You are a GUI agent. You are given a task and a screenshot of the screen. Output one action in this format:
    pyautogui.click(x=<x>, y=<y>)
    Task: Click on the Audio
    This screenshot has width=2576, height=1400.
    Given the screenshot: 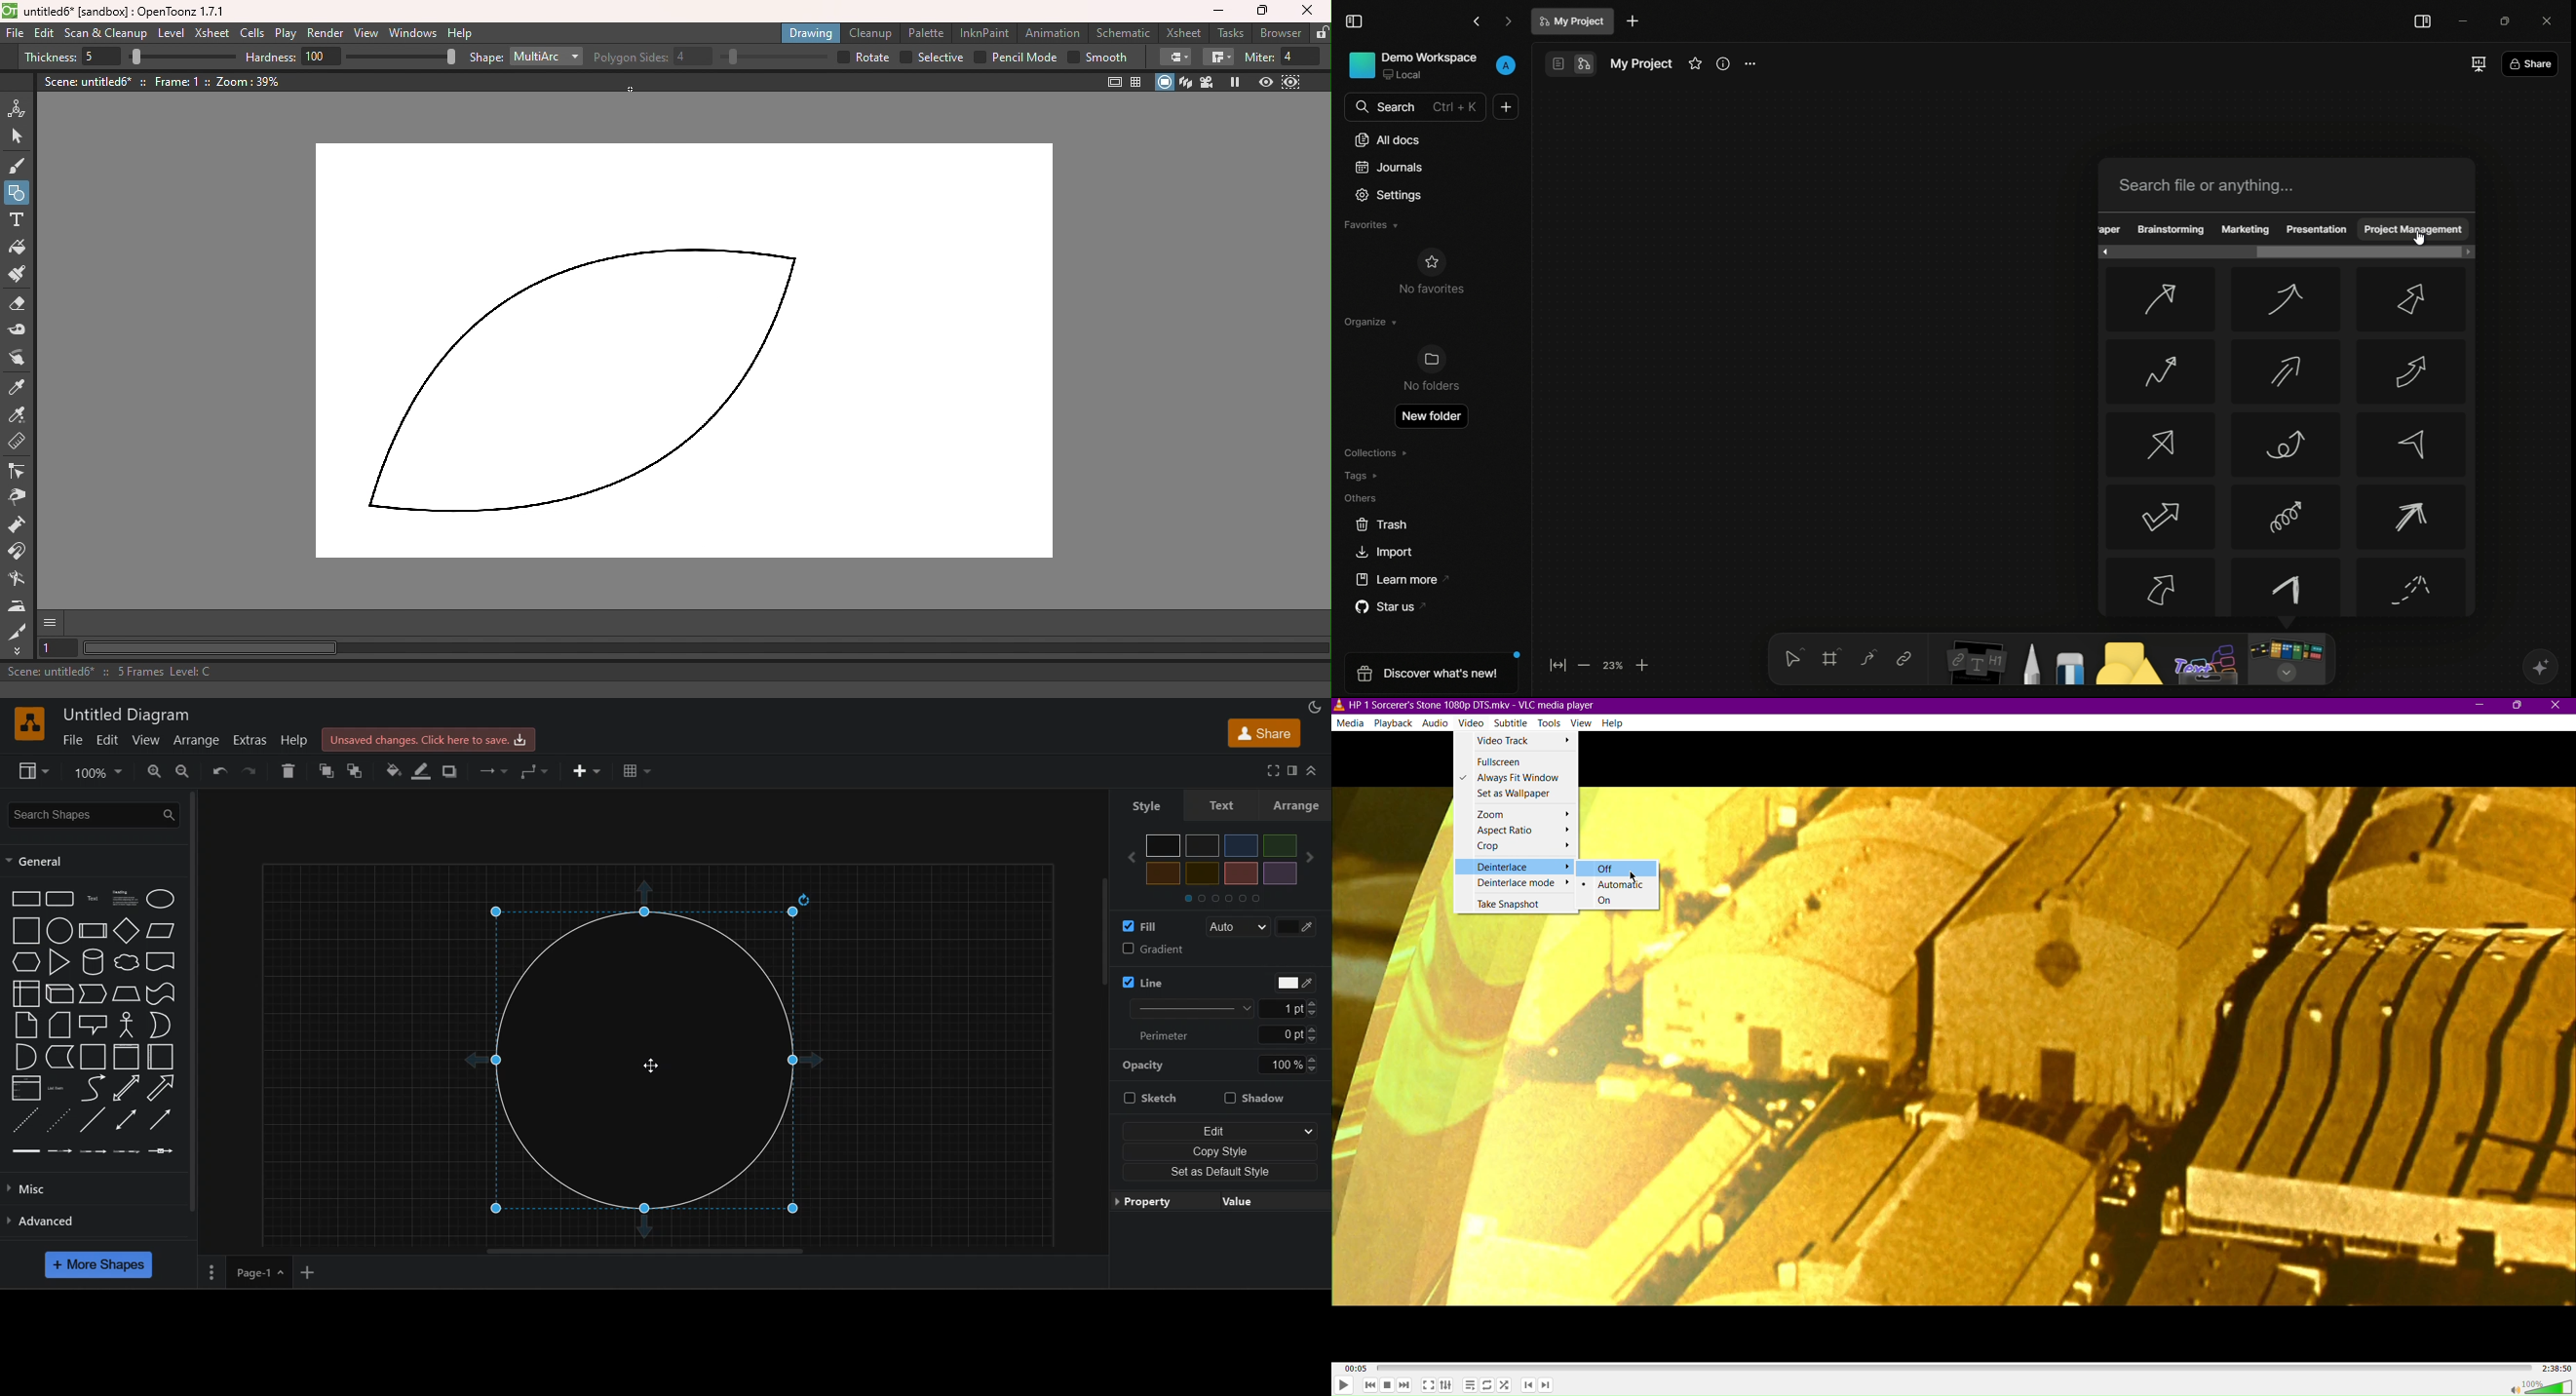 What is the action you would take?
    pyautogui.click(x=1434, y=723)
    